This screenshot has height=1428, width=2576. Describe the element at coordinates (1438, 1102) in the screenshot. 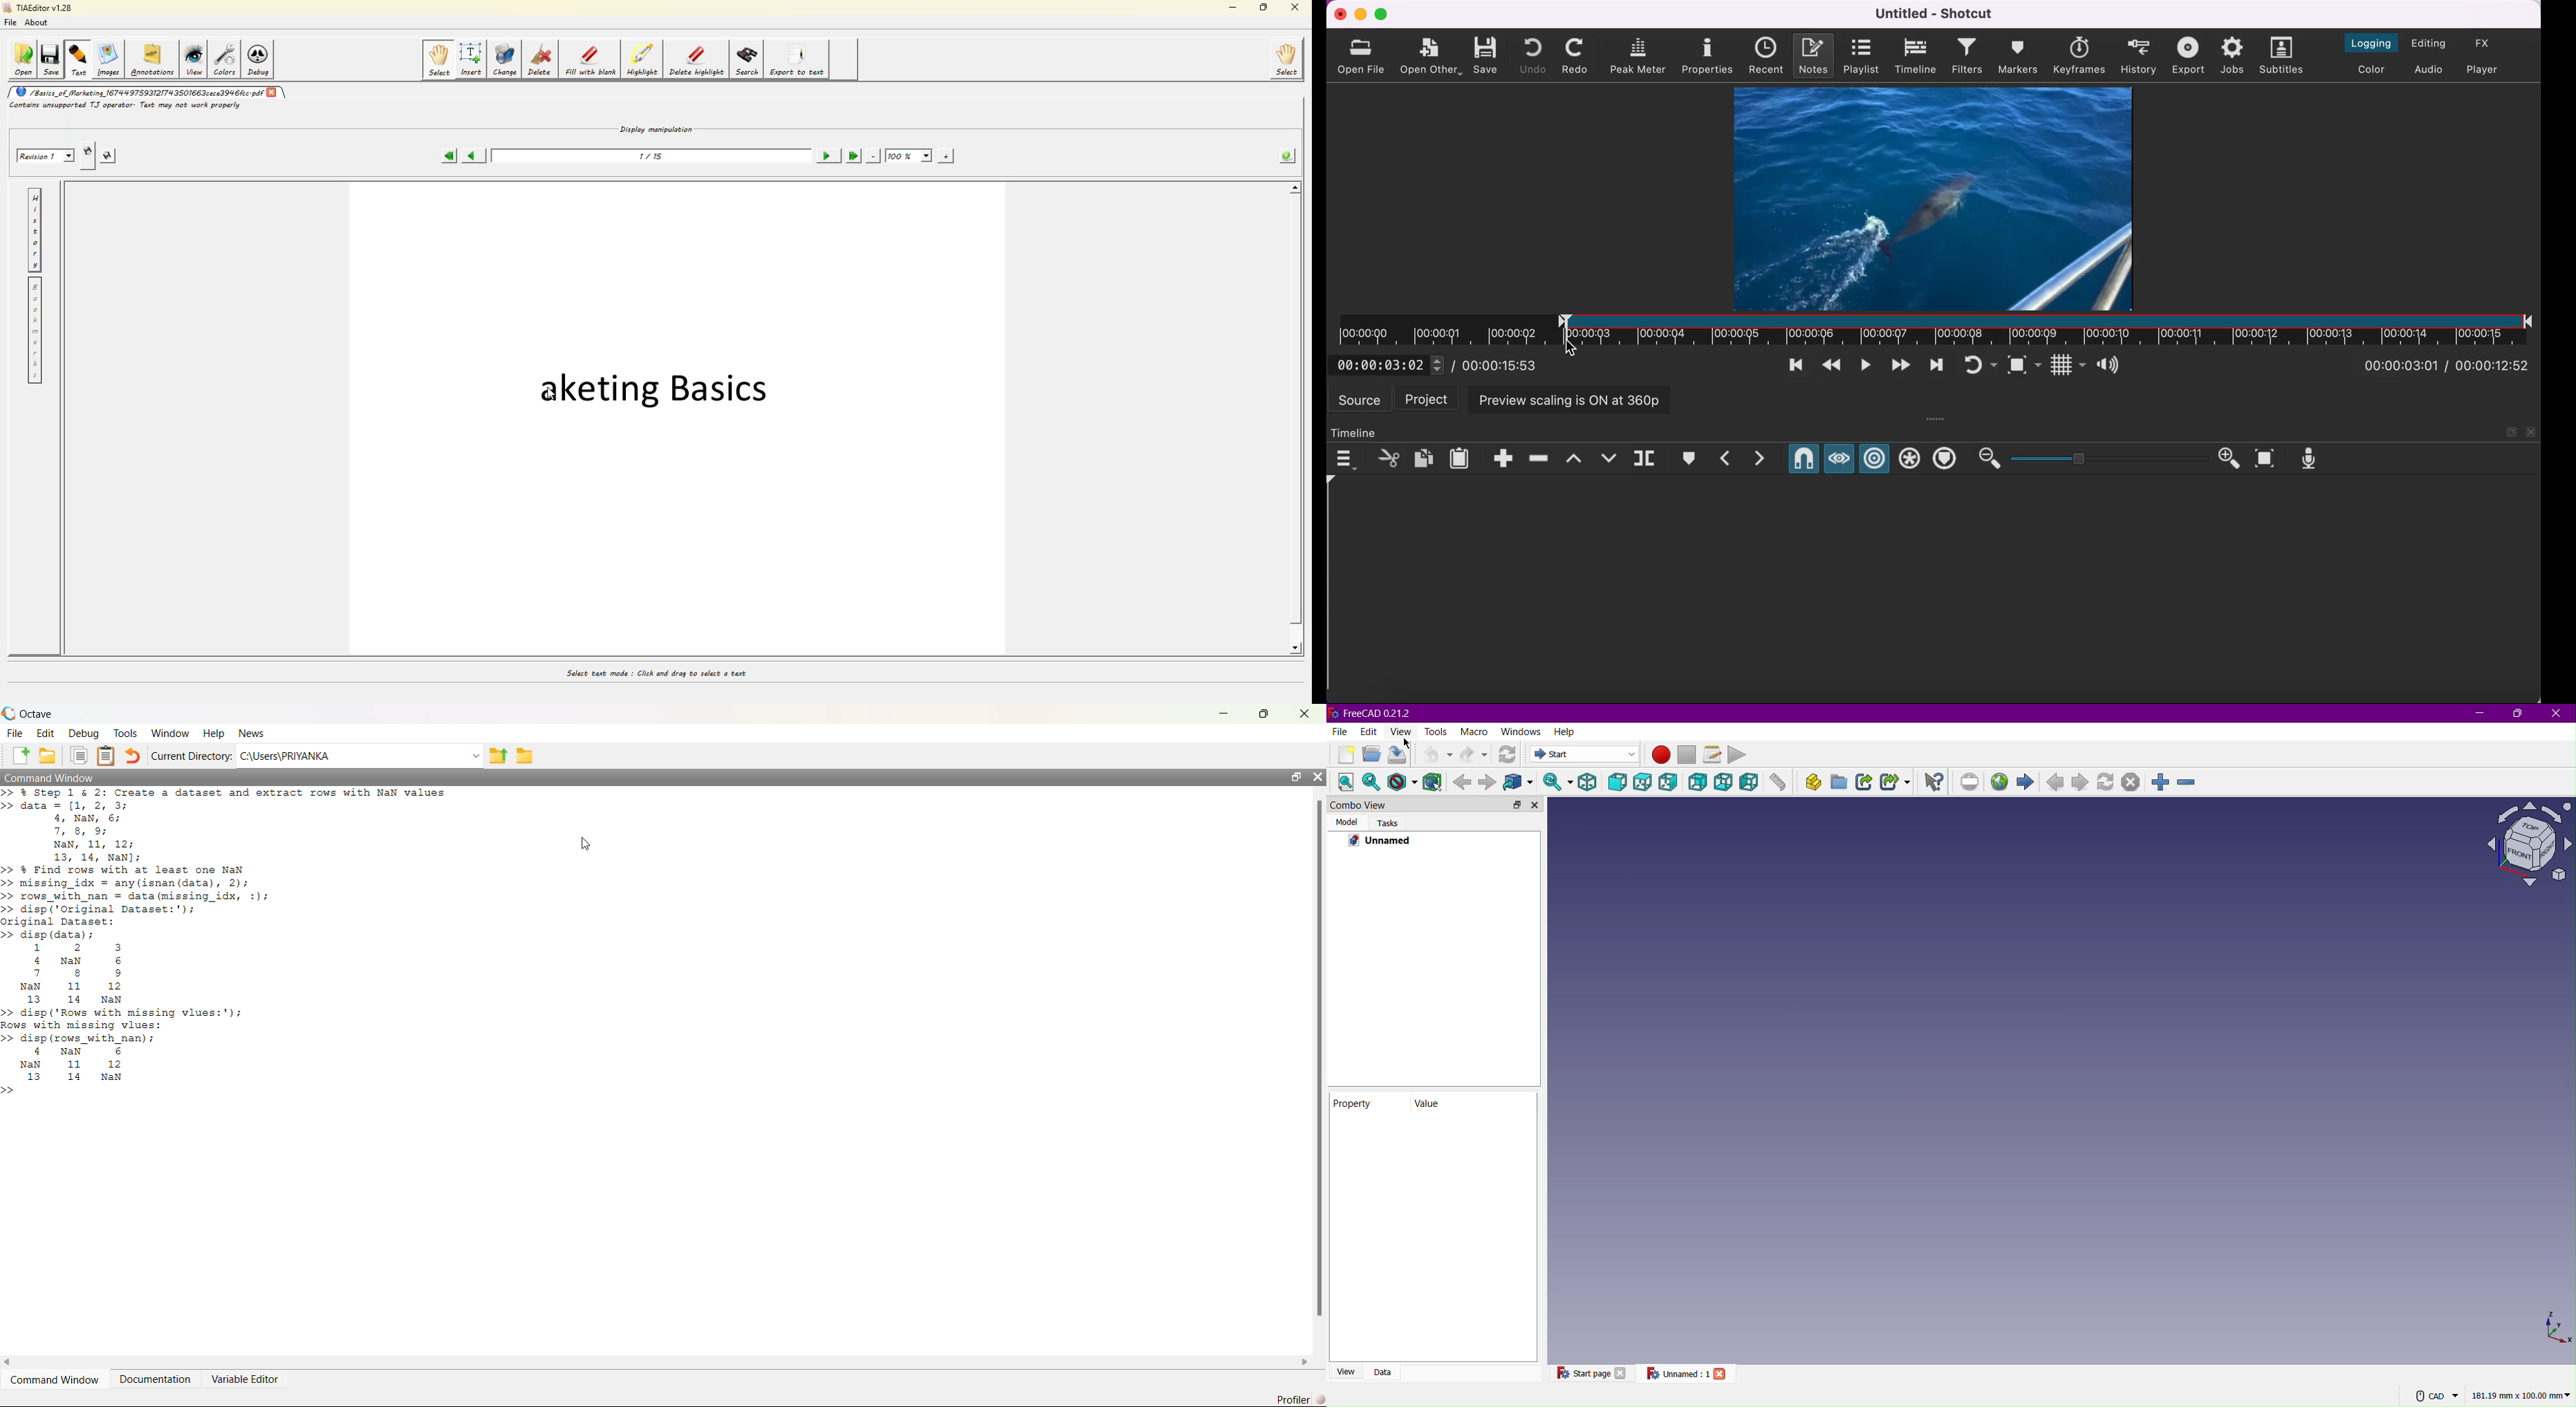

I see `Value` at that location.